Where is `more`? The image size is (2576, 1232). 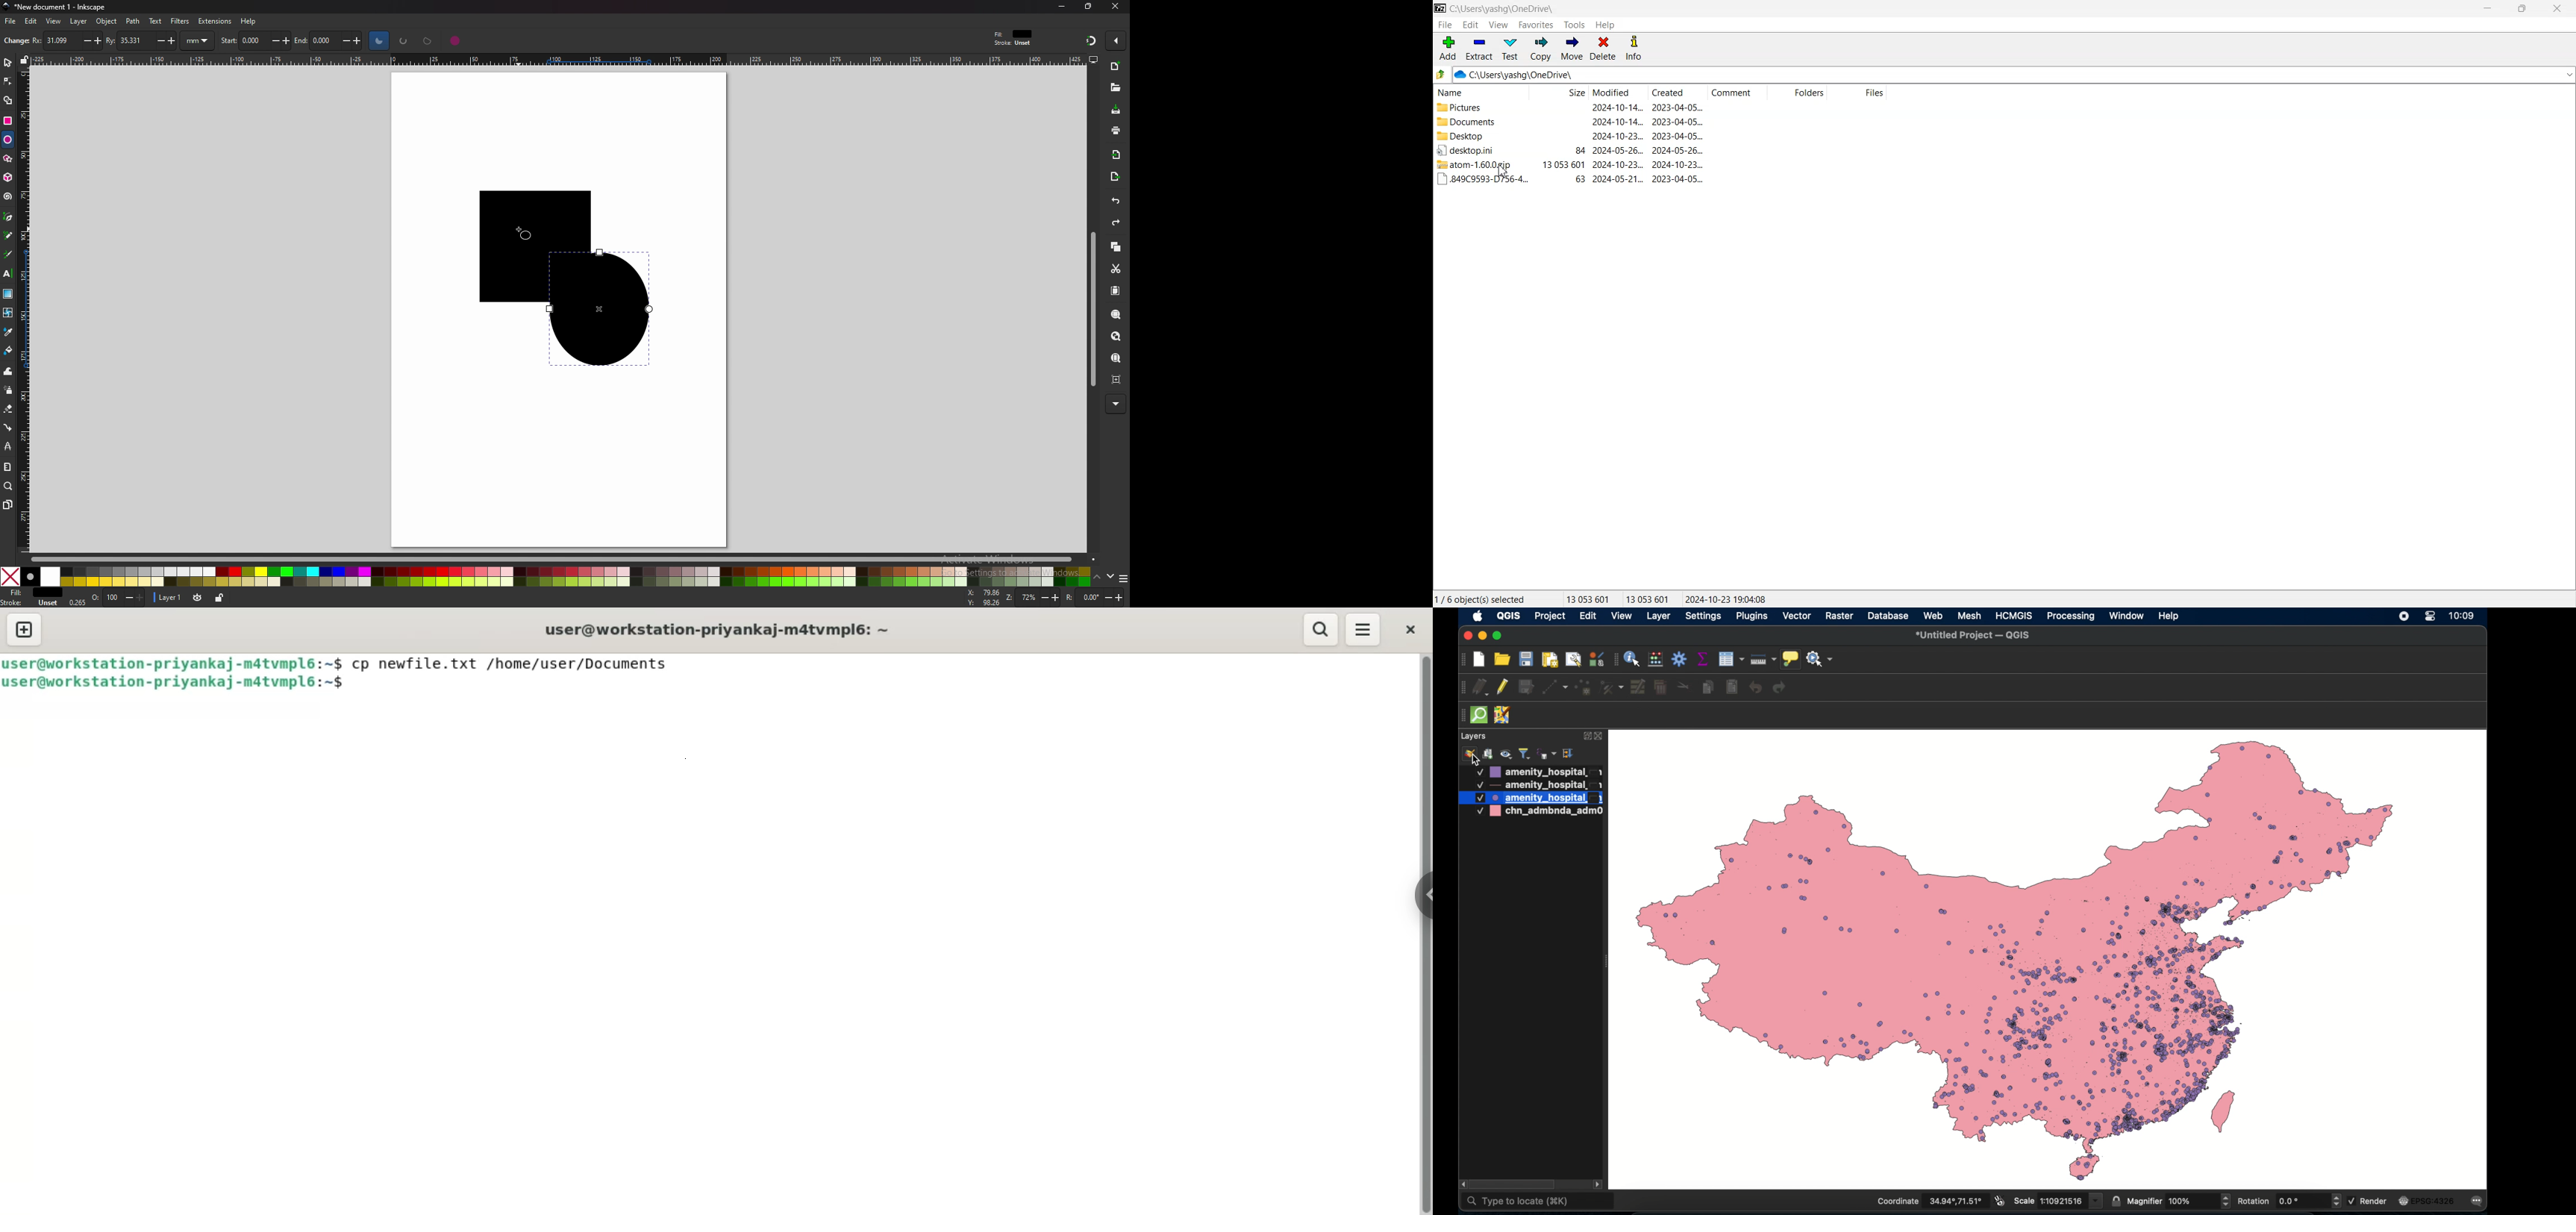
more is located at coordinates (1116, 404).